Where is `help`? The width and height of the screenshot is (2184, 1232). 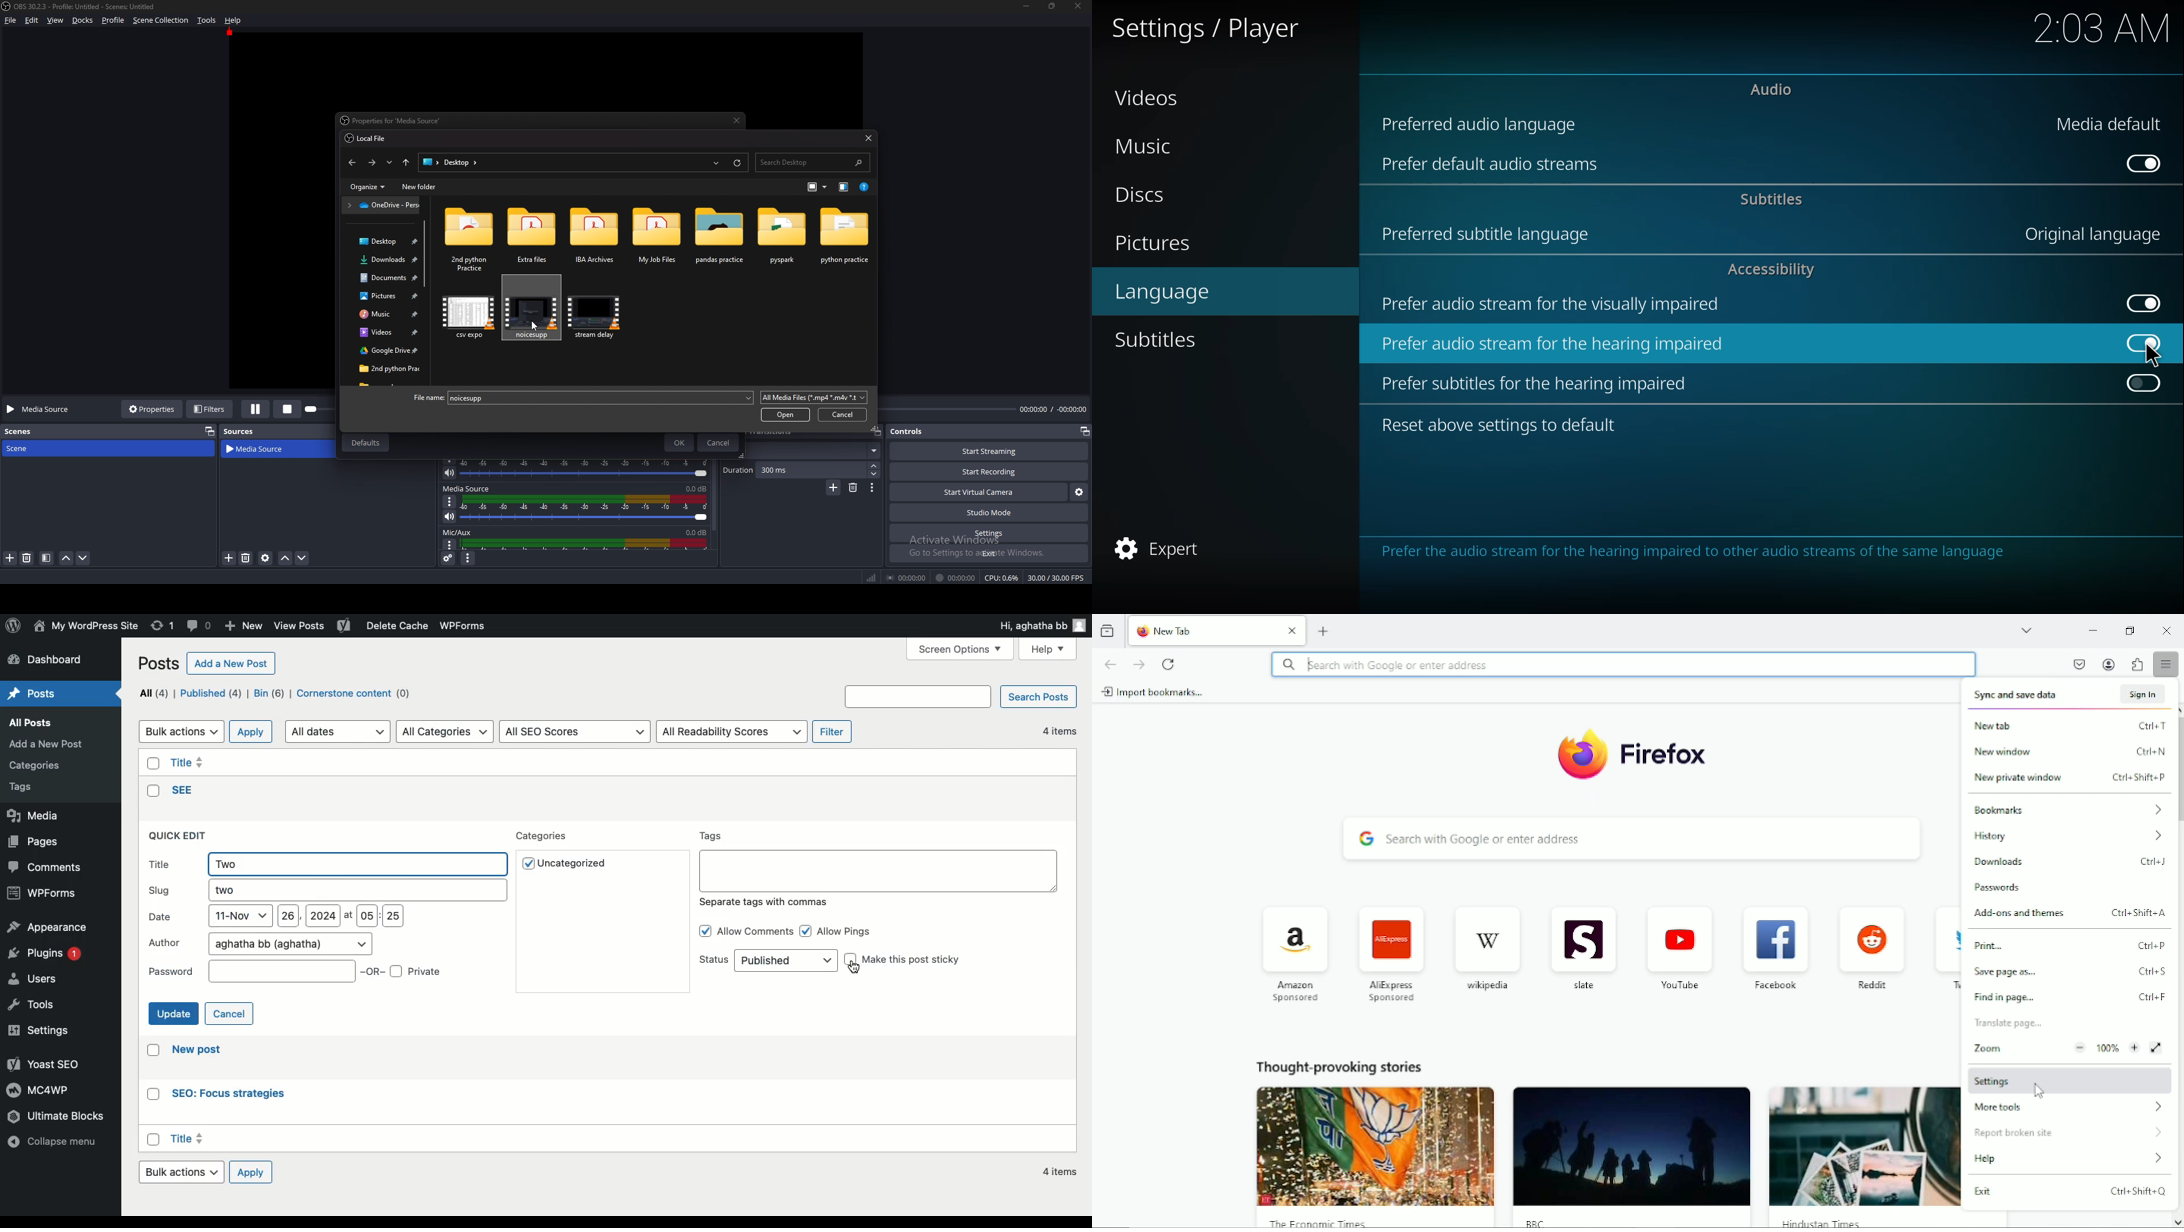 help is located at coordinates (2069, 1161).